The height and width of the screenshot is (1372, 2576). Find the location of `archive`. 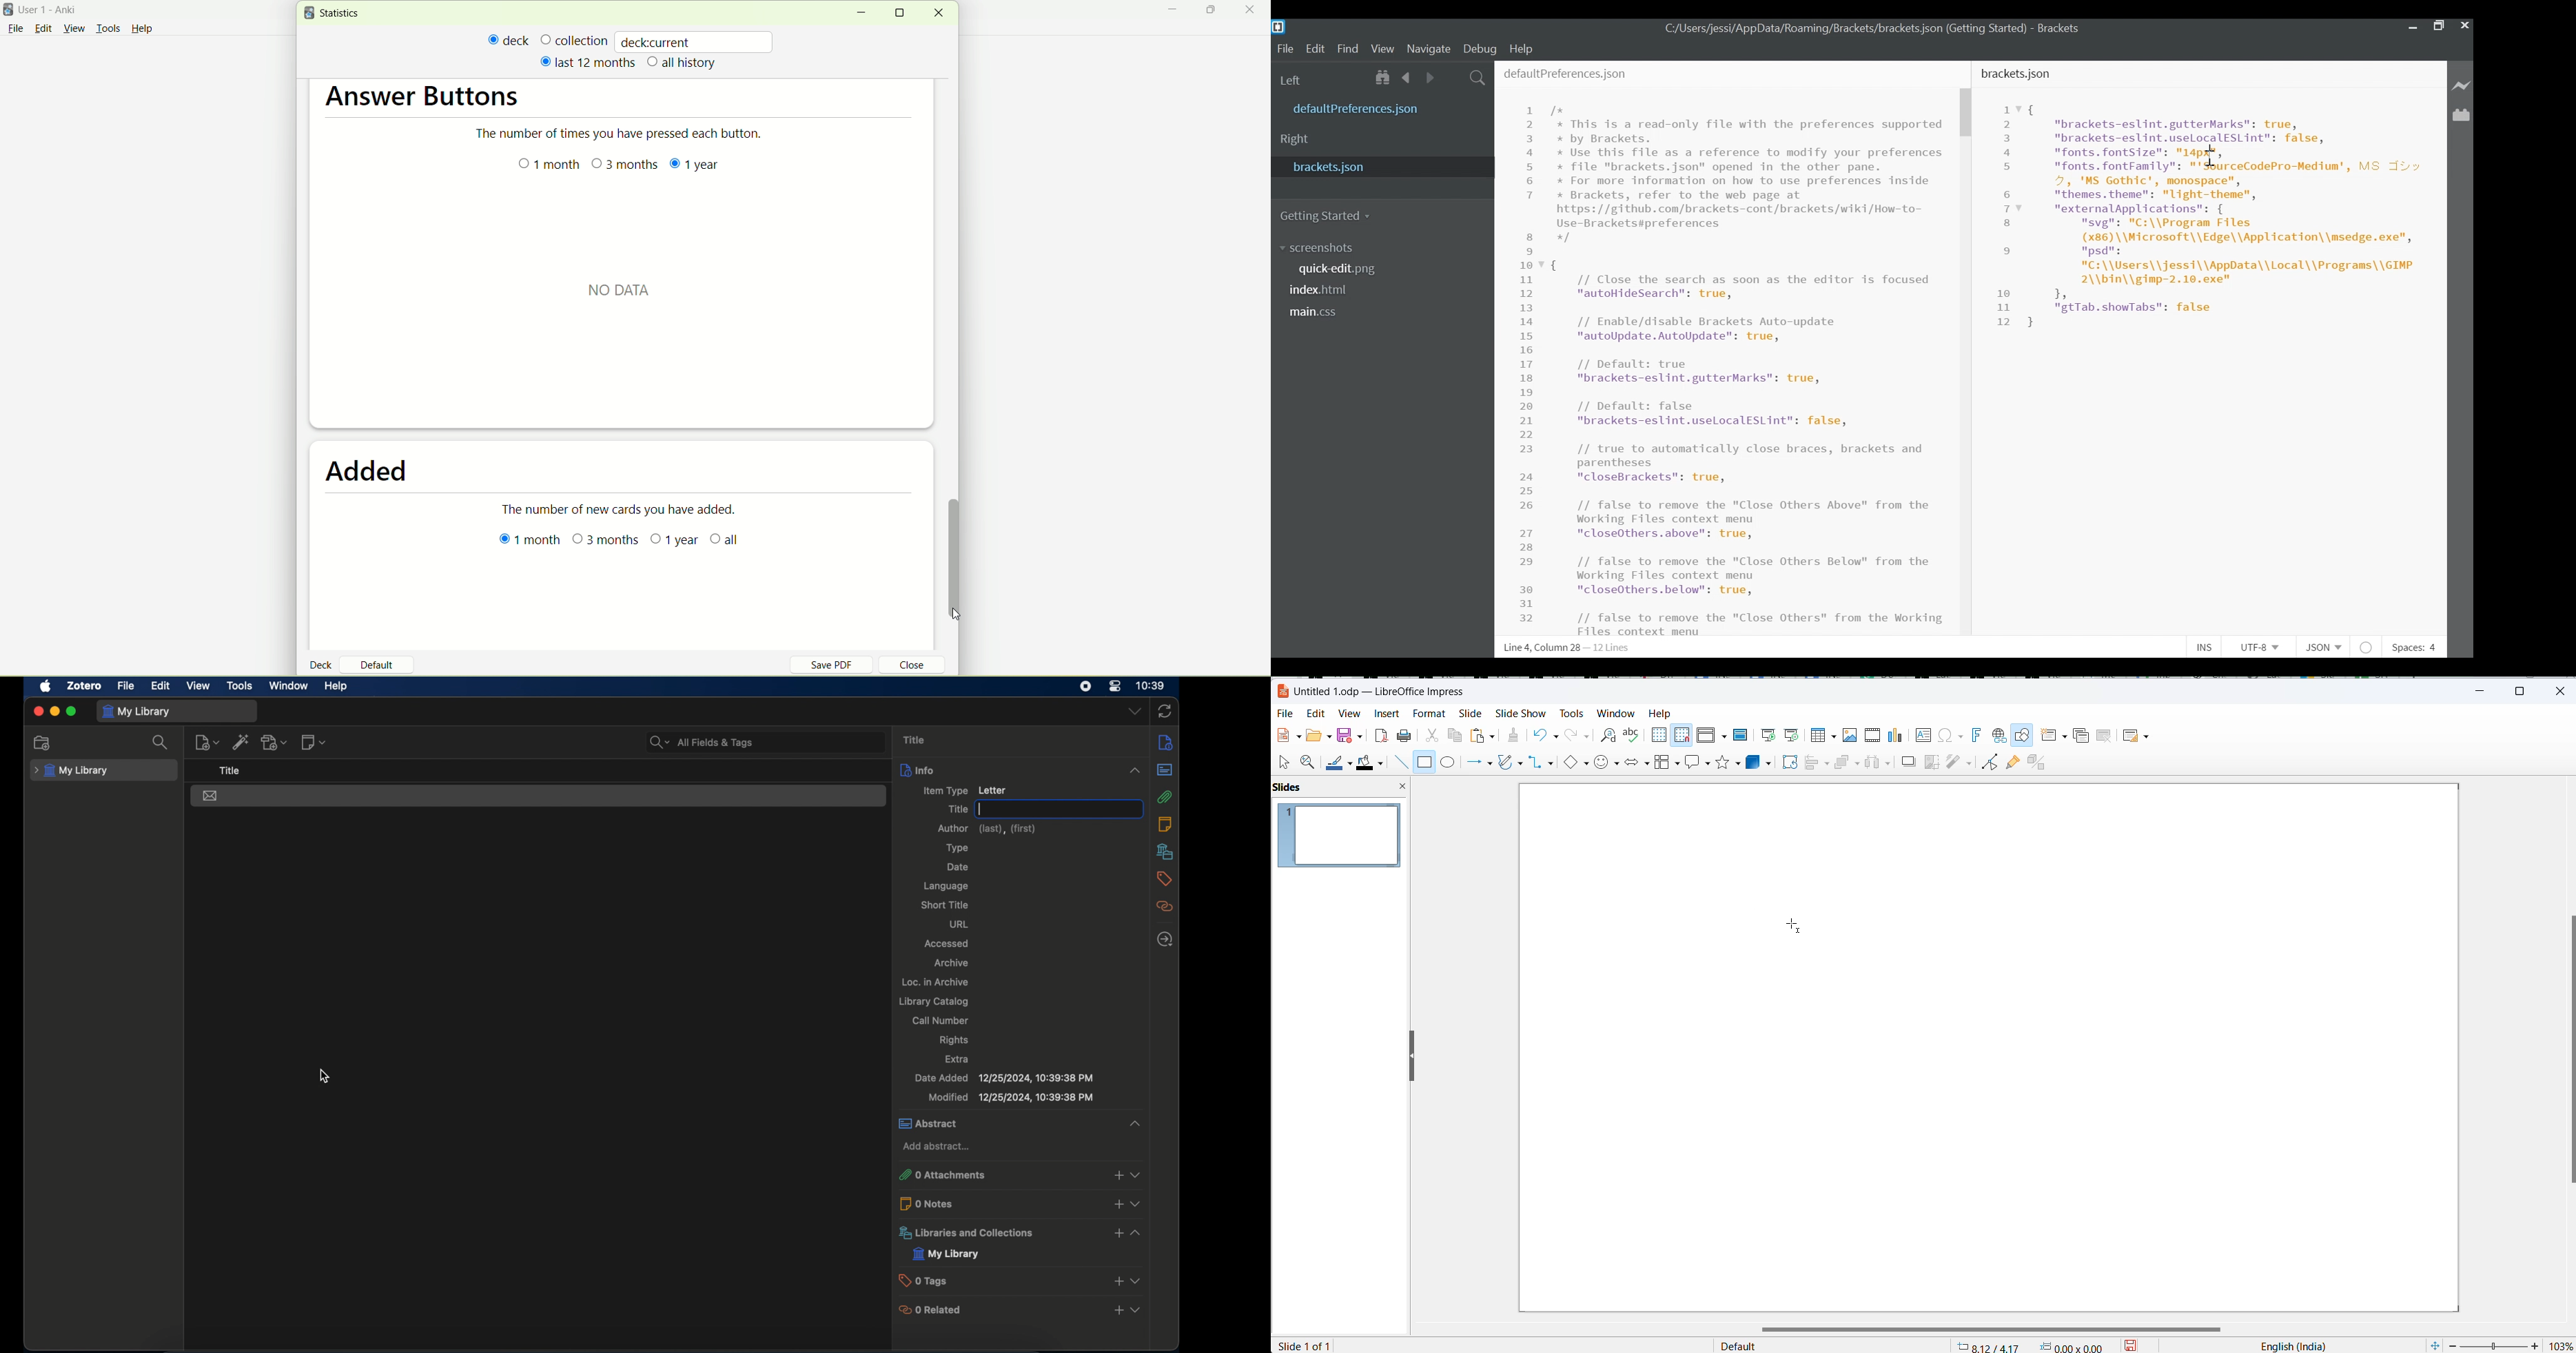

archive is located at coordinates (951, 963).